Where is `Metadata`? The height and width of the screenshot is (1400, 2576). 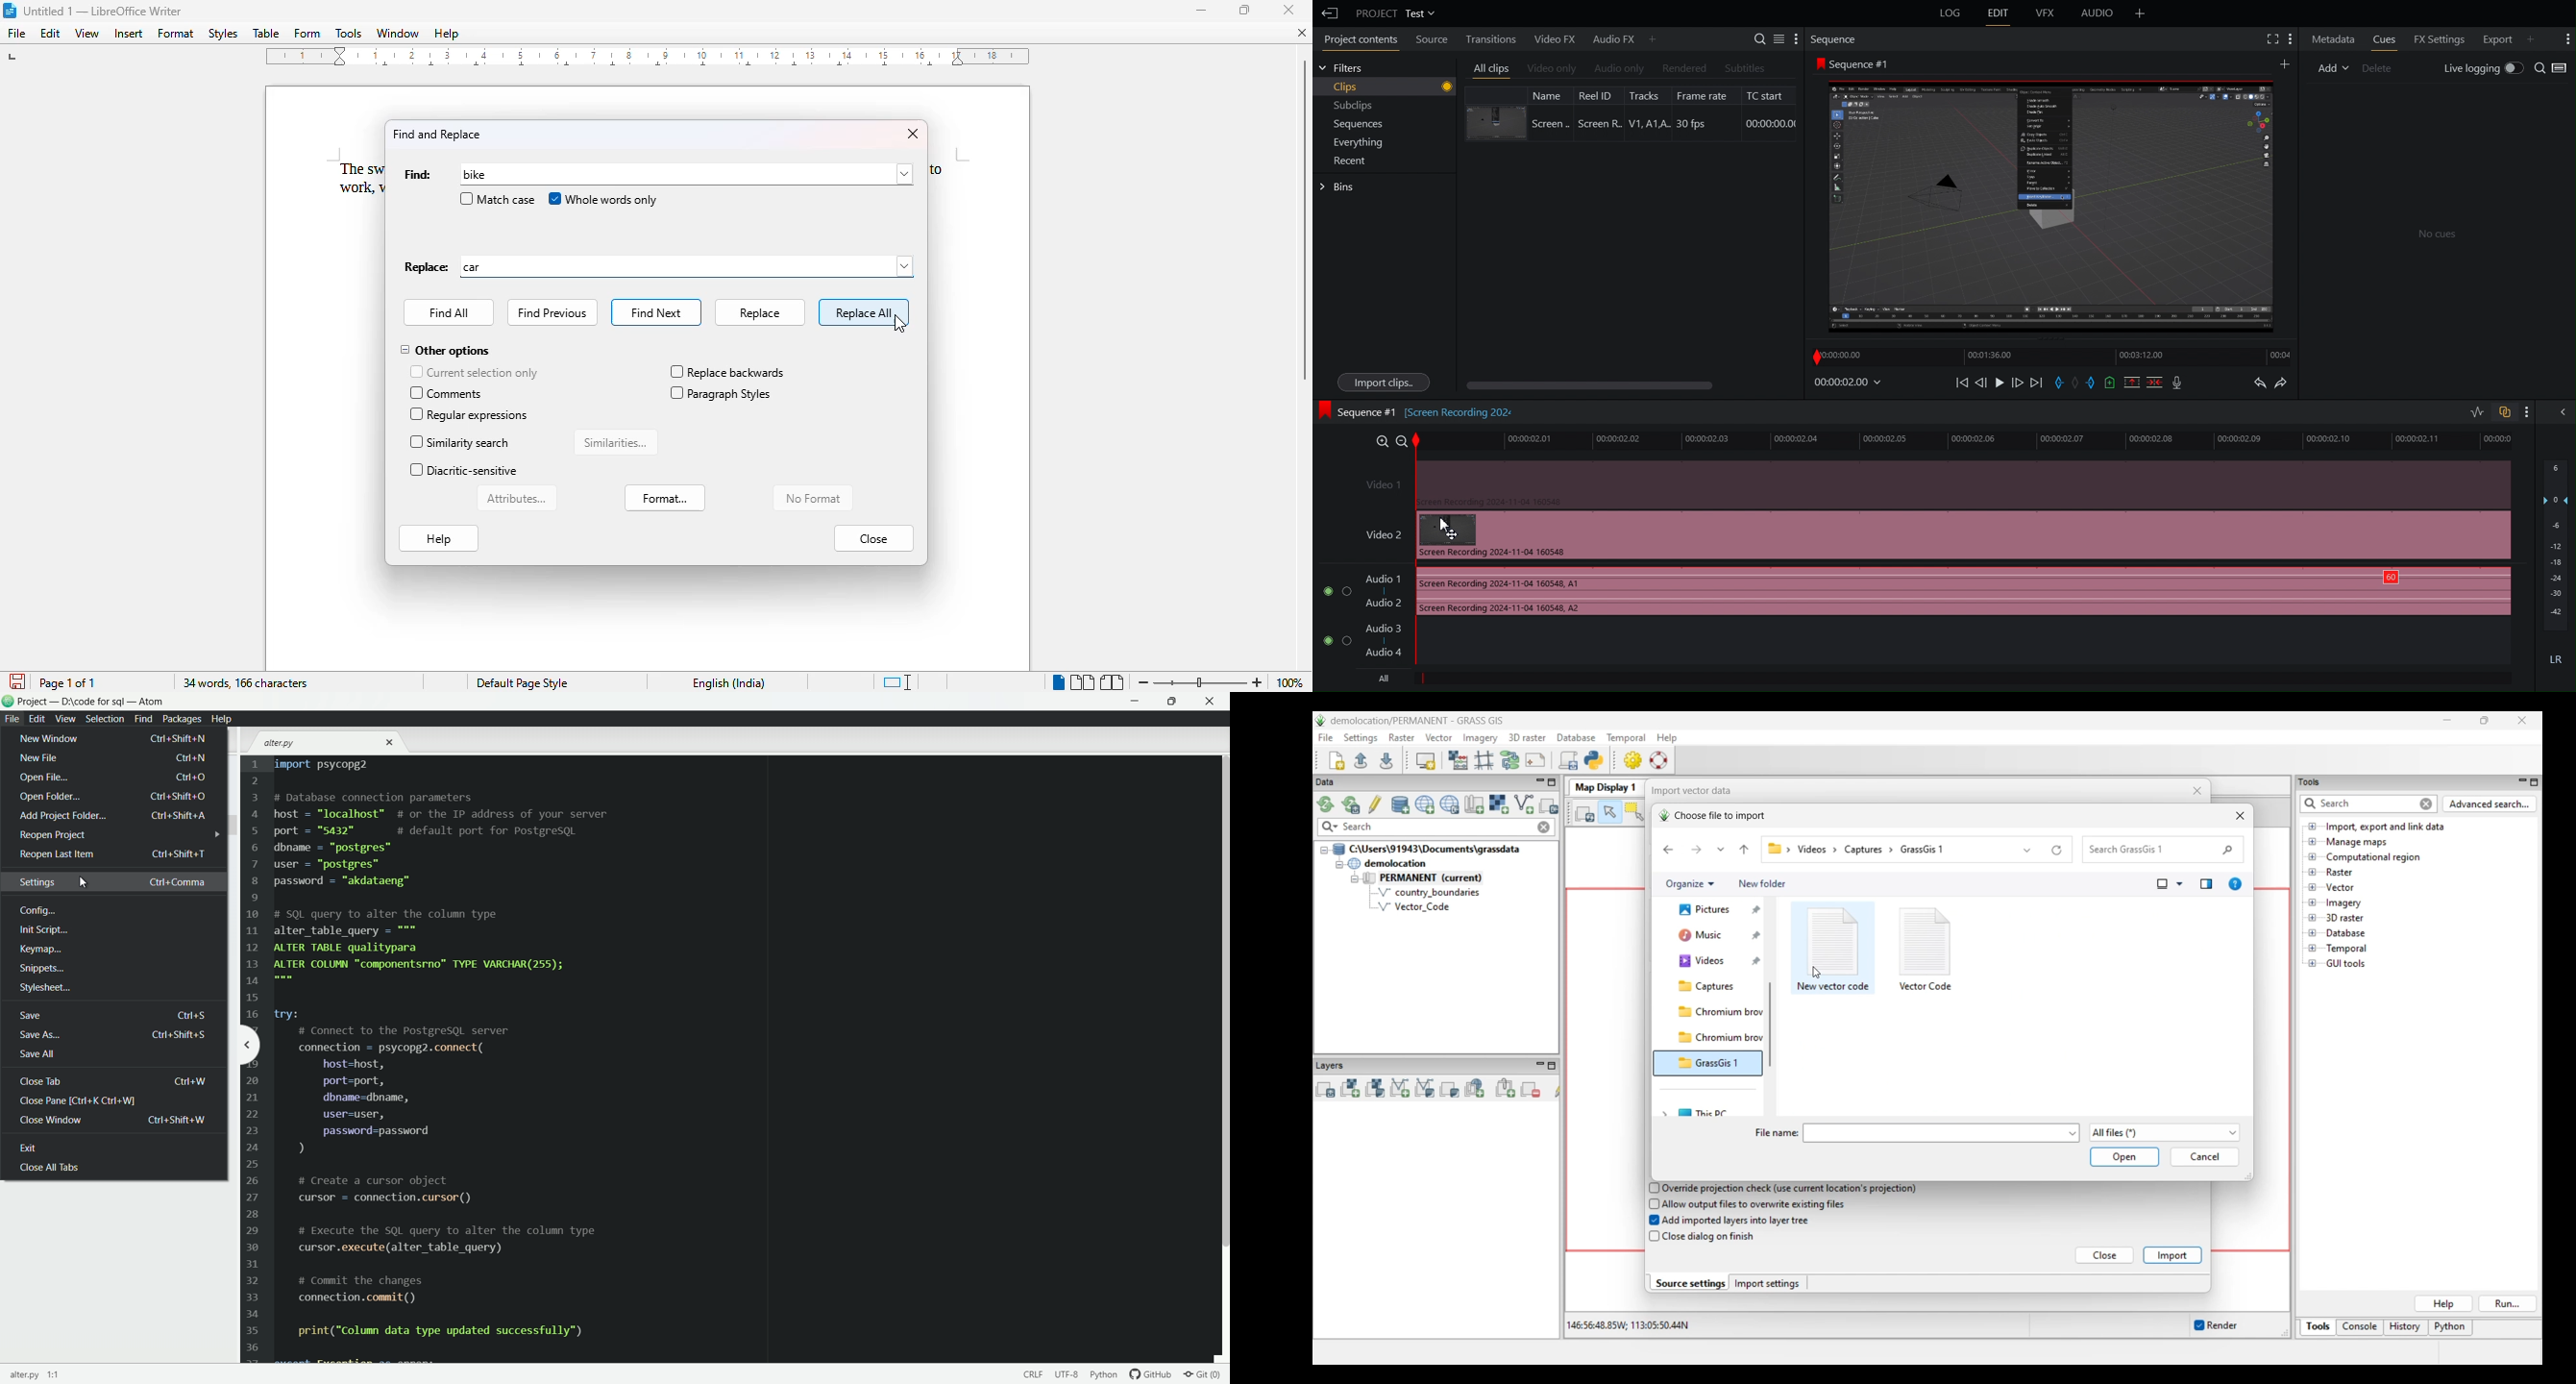
Metadata is located at coordinates (2332, 40).